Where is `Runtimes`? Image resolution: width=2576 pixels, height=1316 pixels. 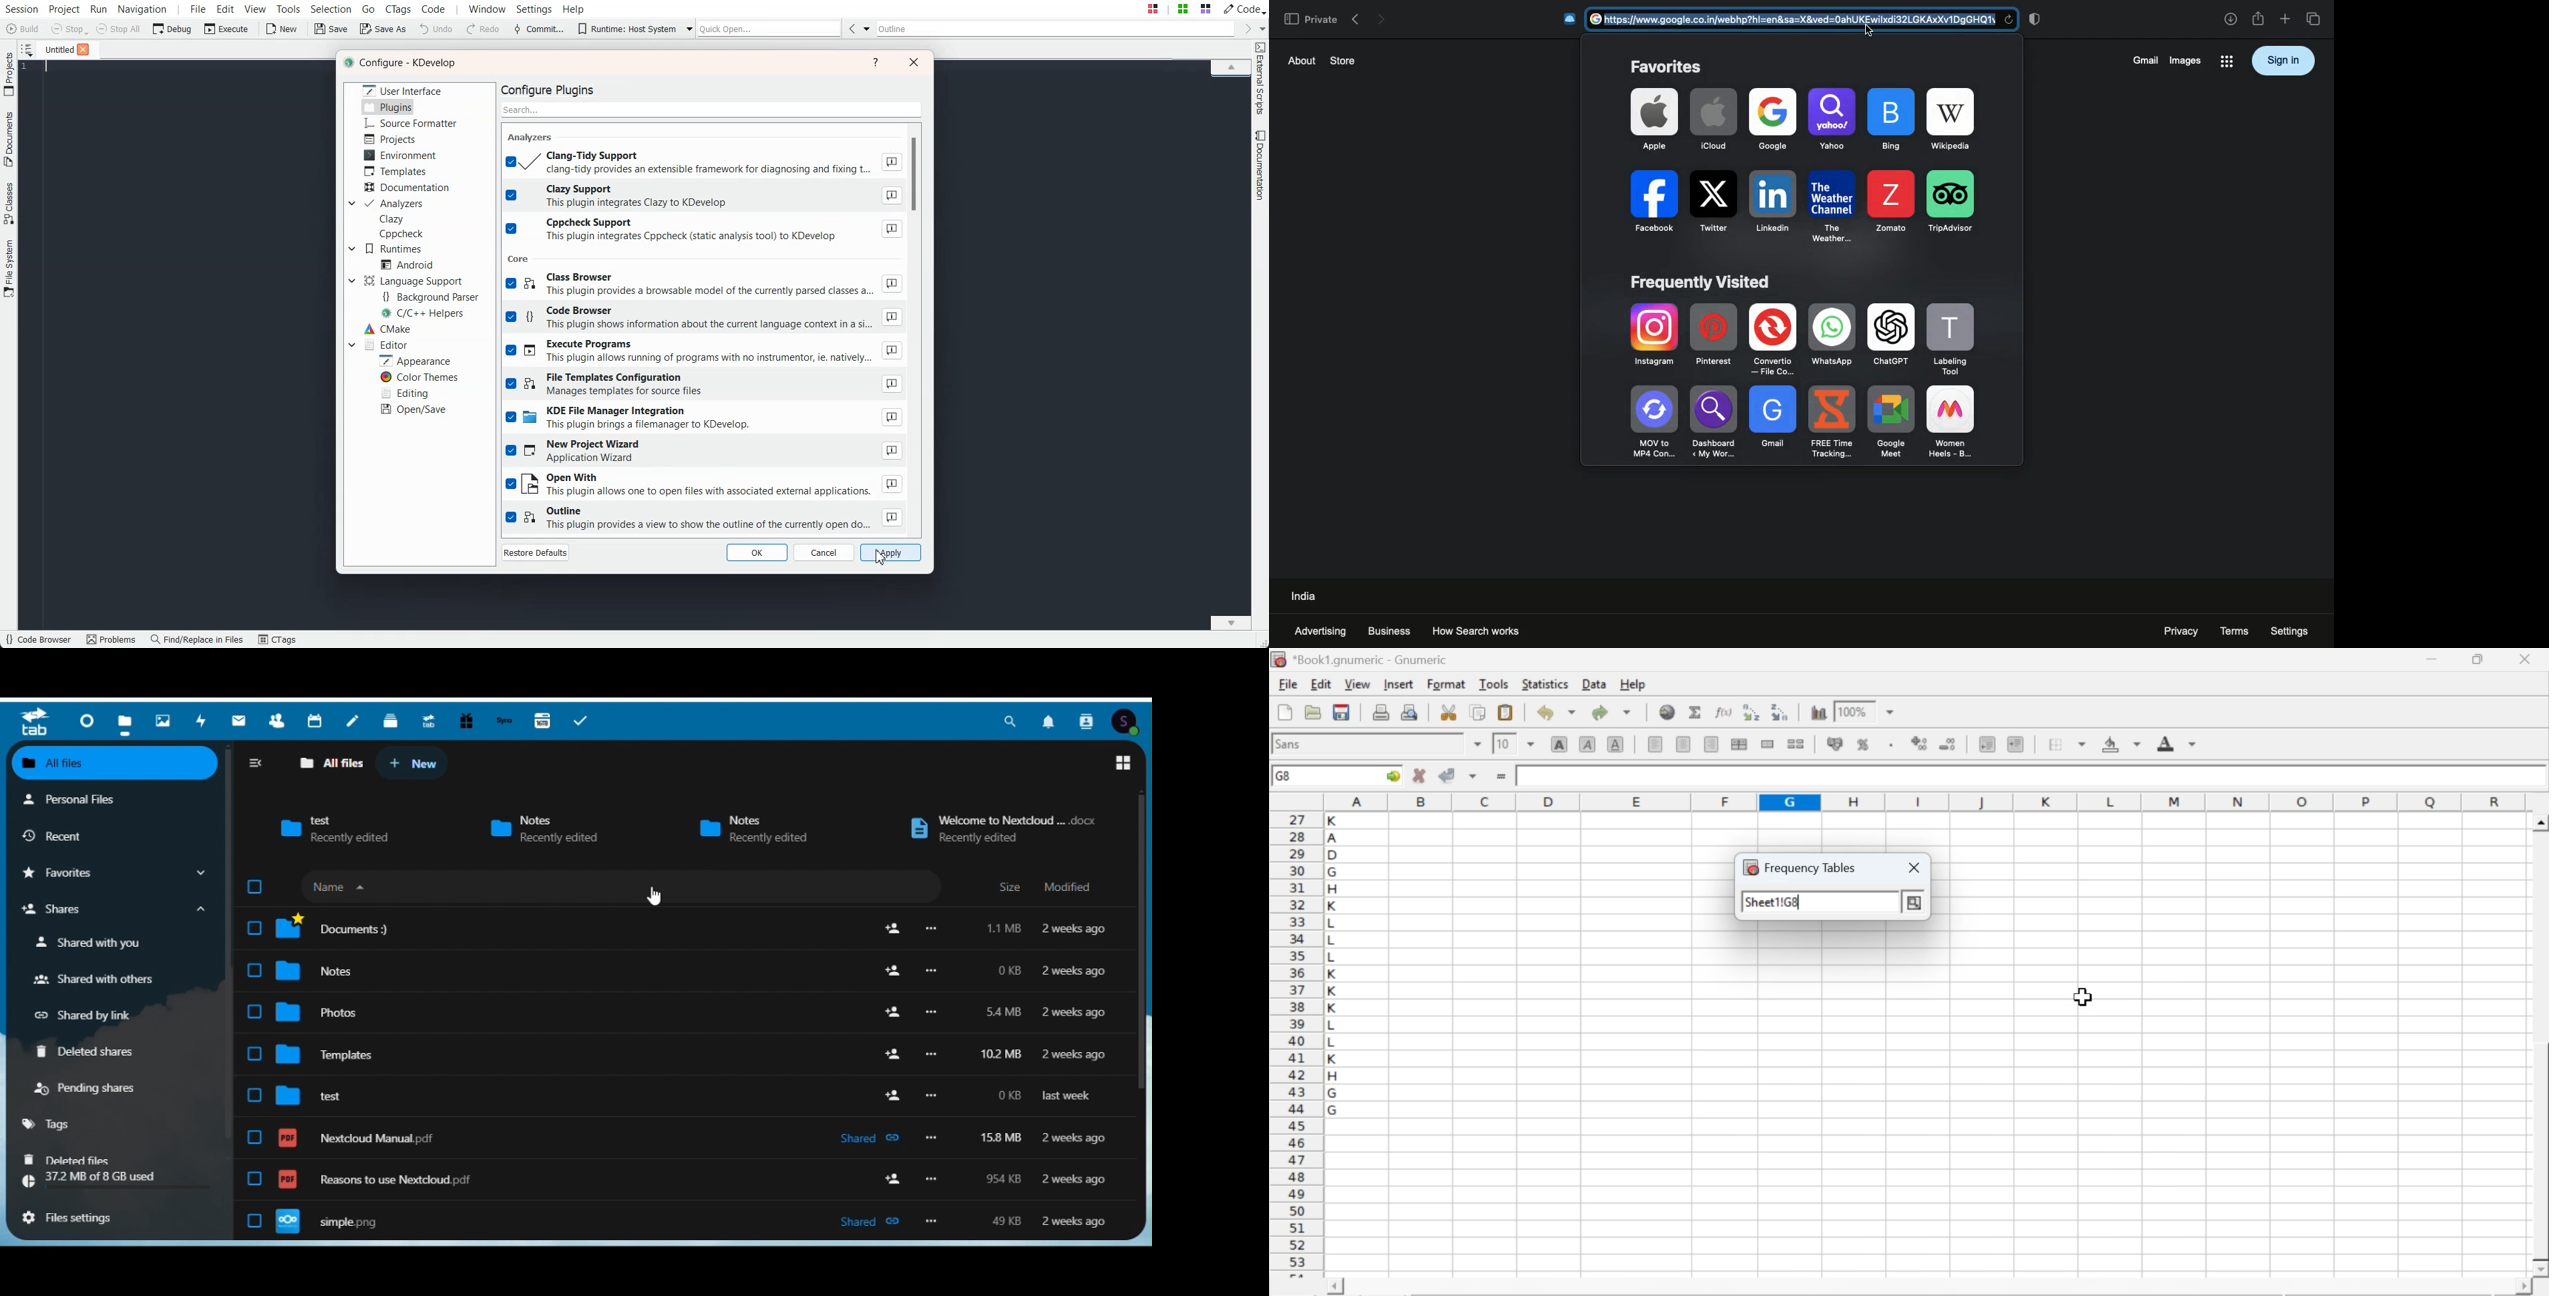
Runtimes is located at coordinates (394, 249).